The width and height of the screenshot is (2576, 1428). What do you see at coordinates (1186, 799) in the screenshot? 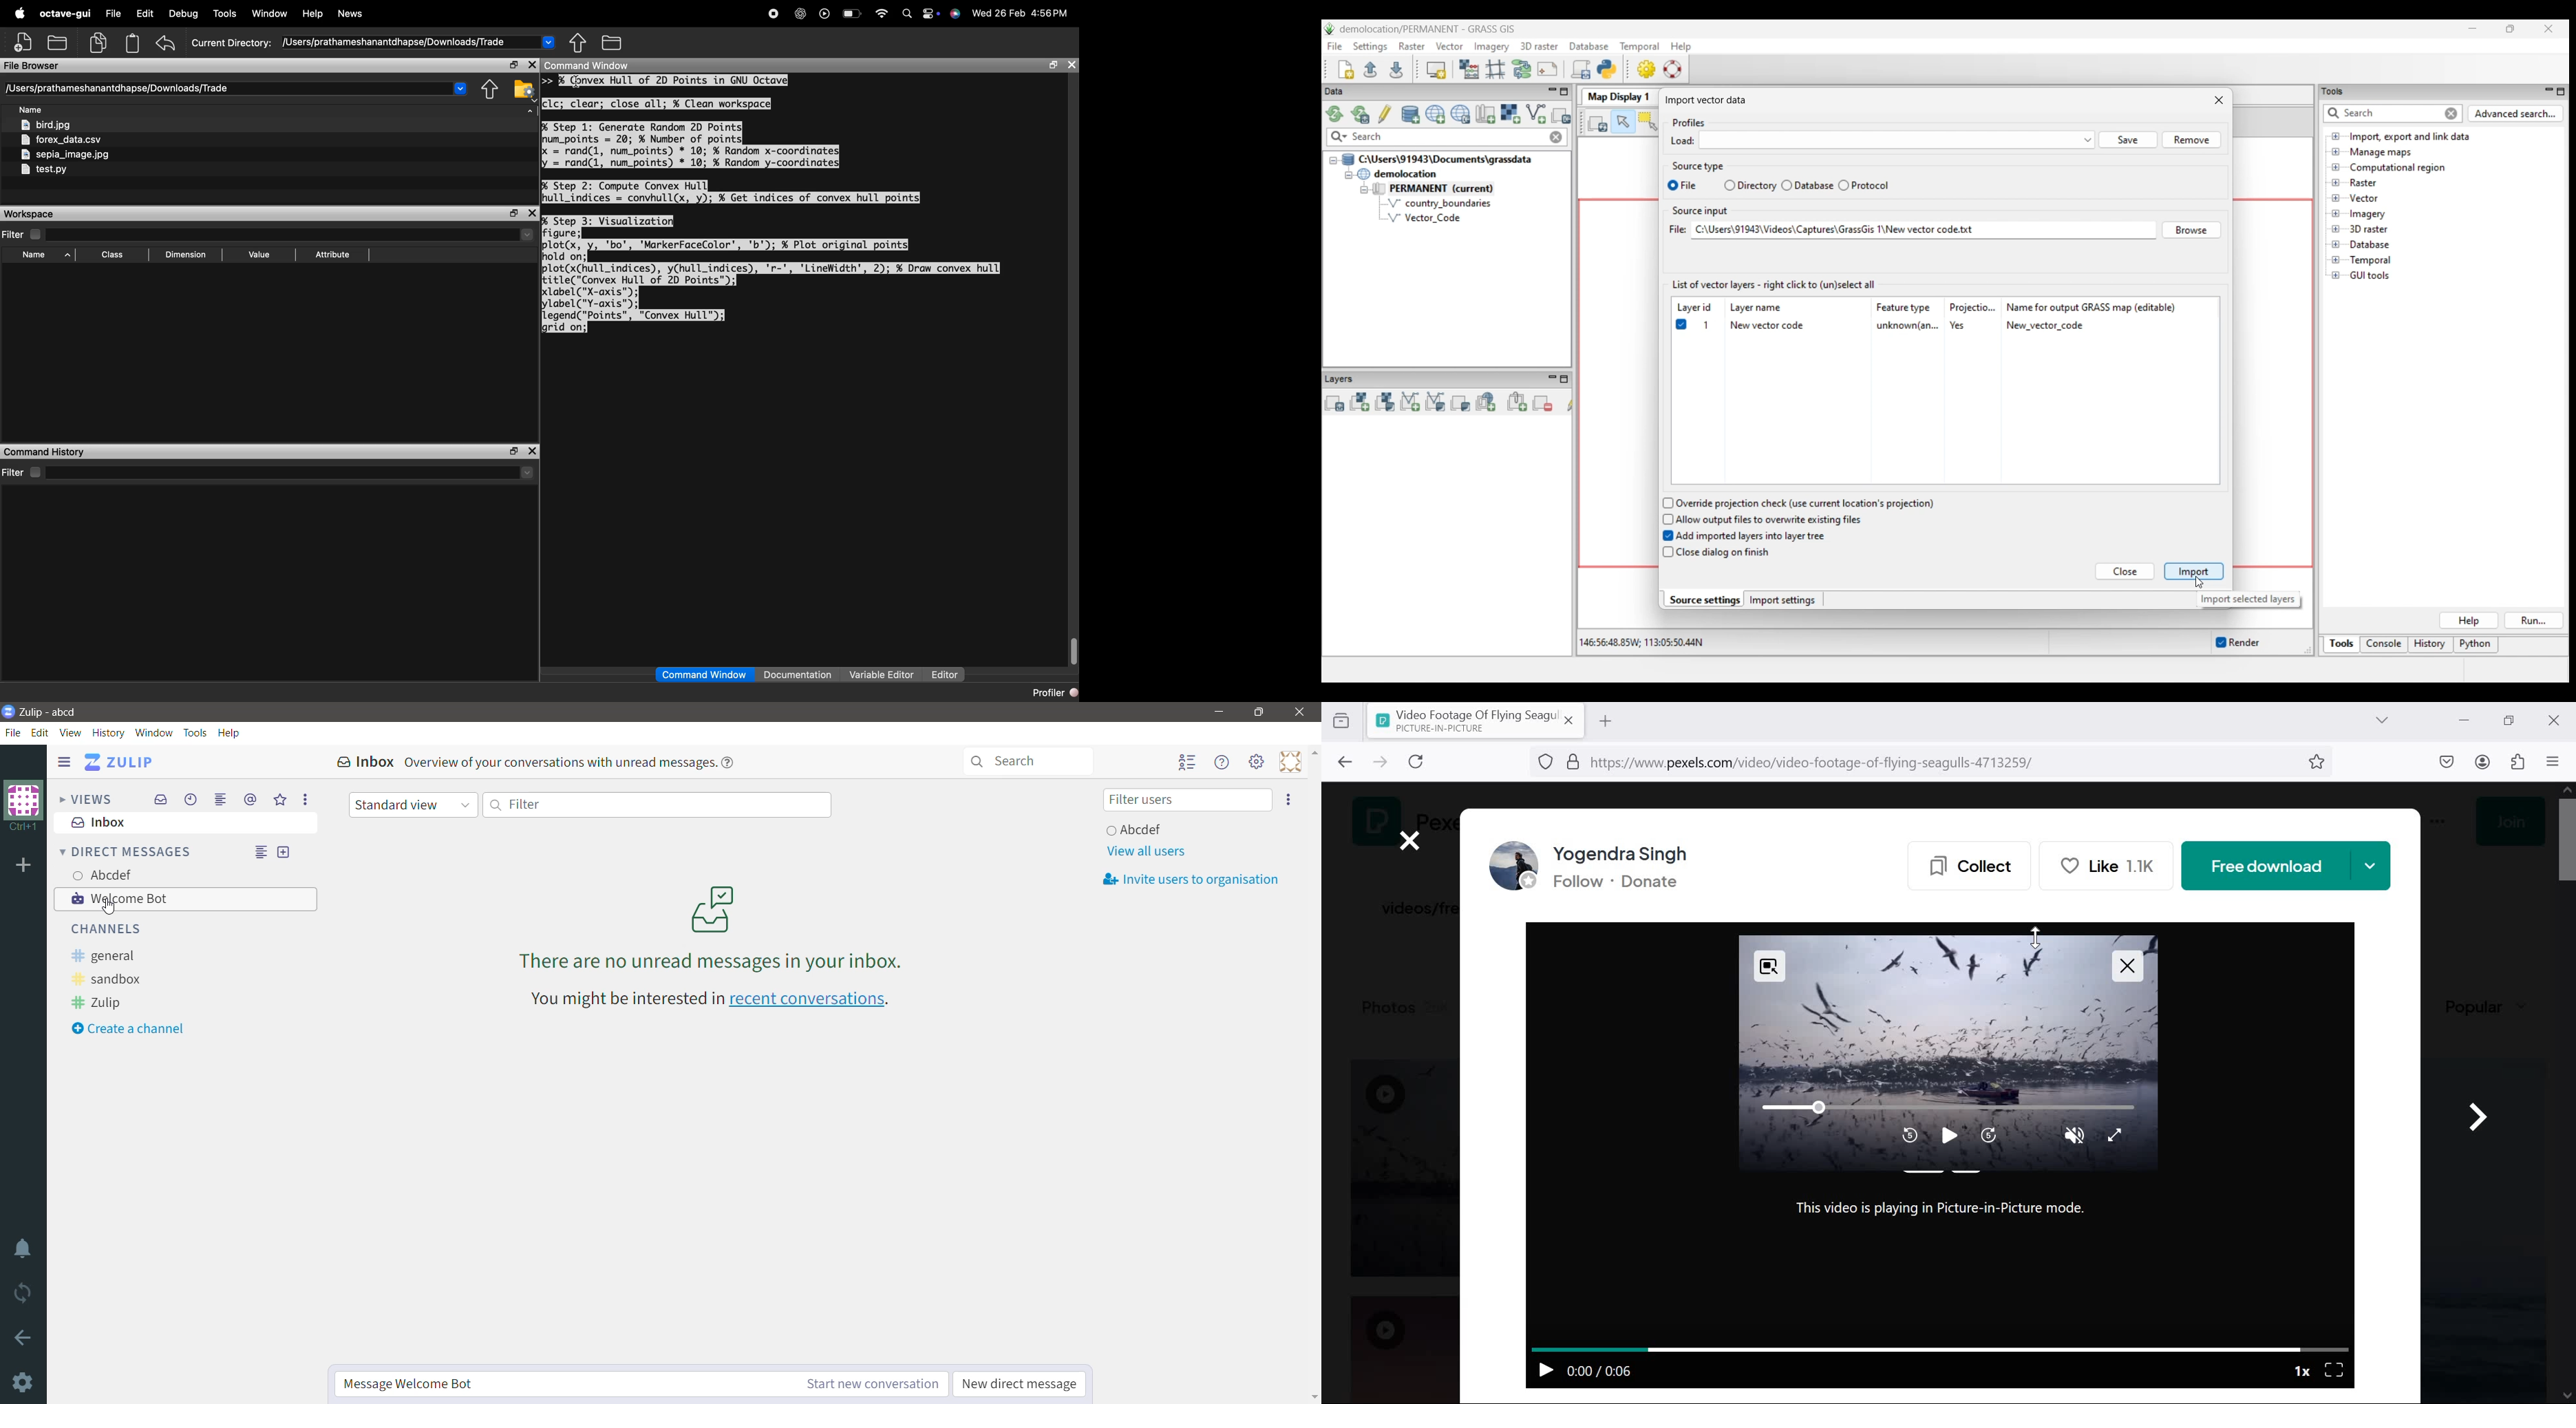
I see `Filter users` at bounding box center [1186, 799].